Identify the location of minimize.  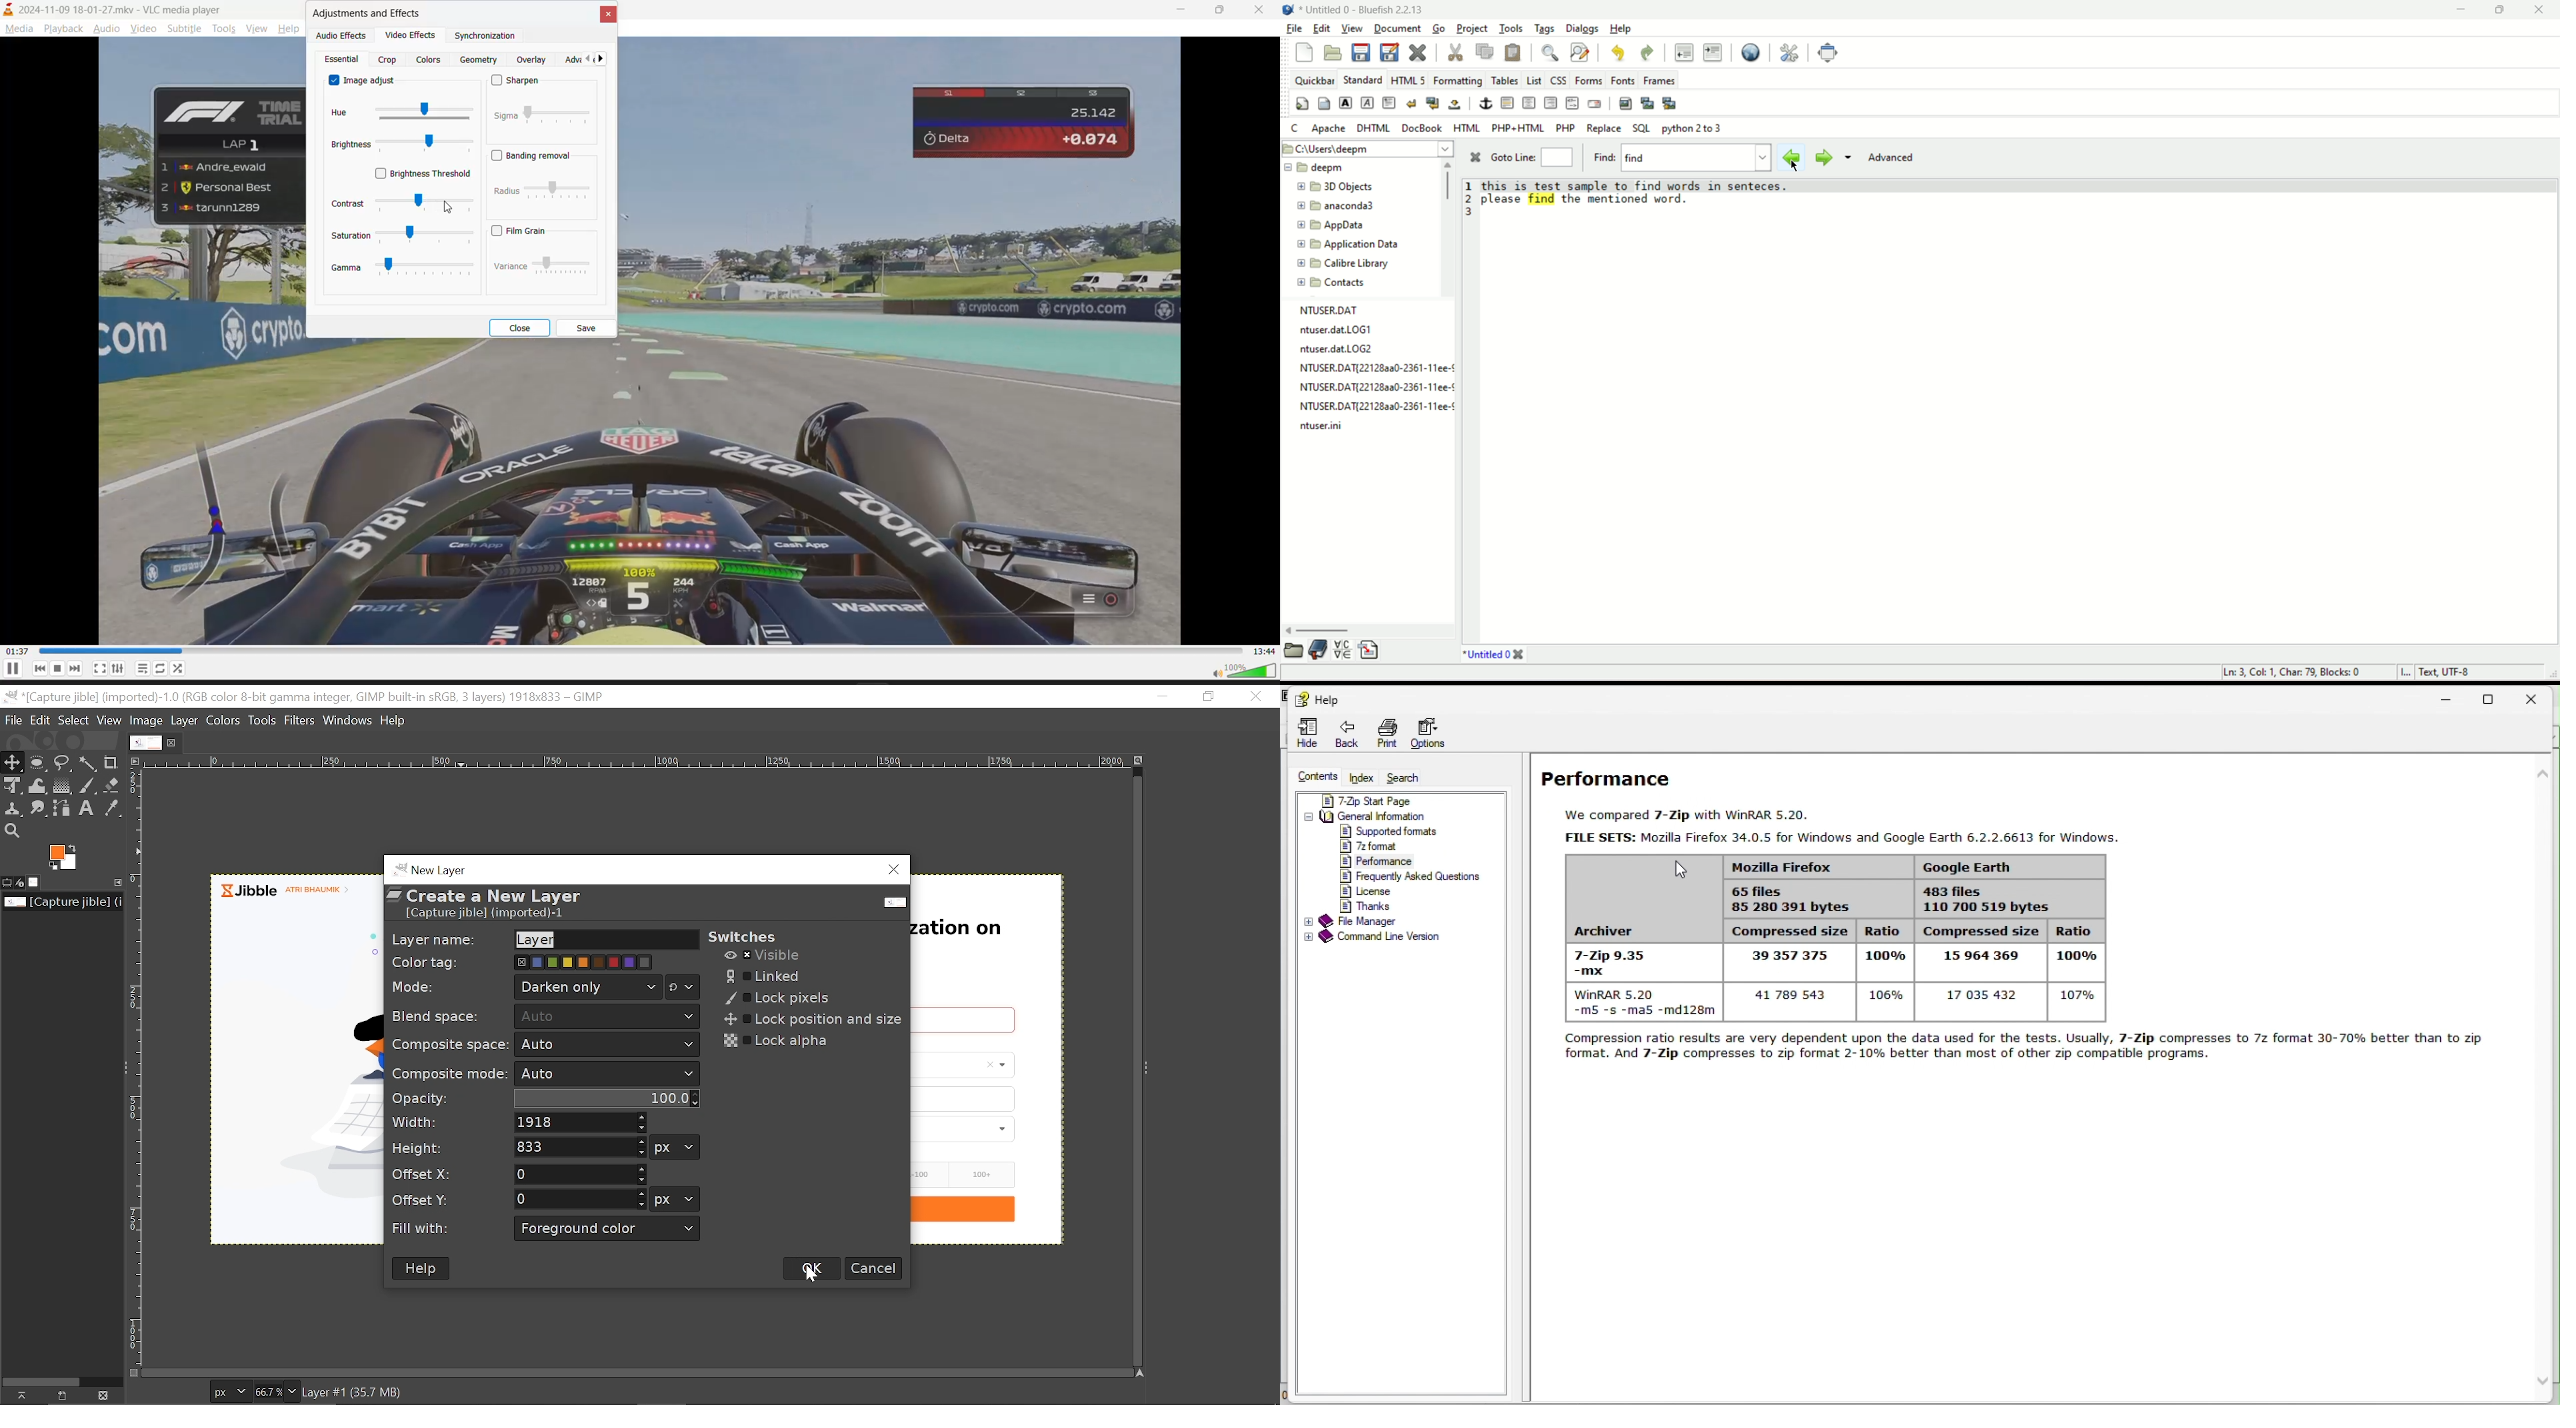
(2459, 10).